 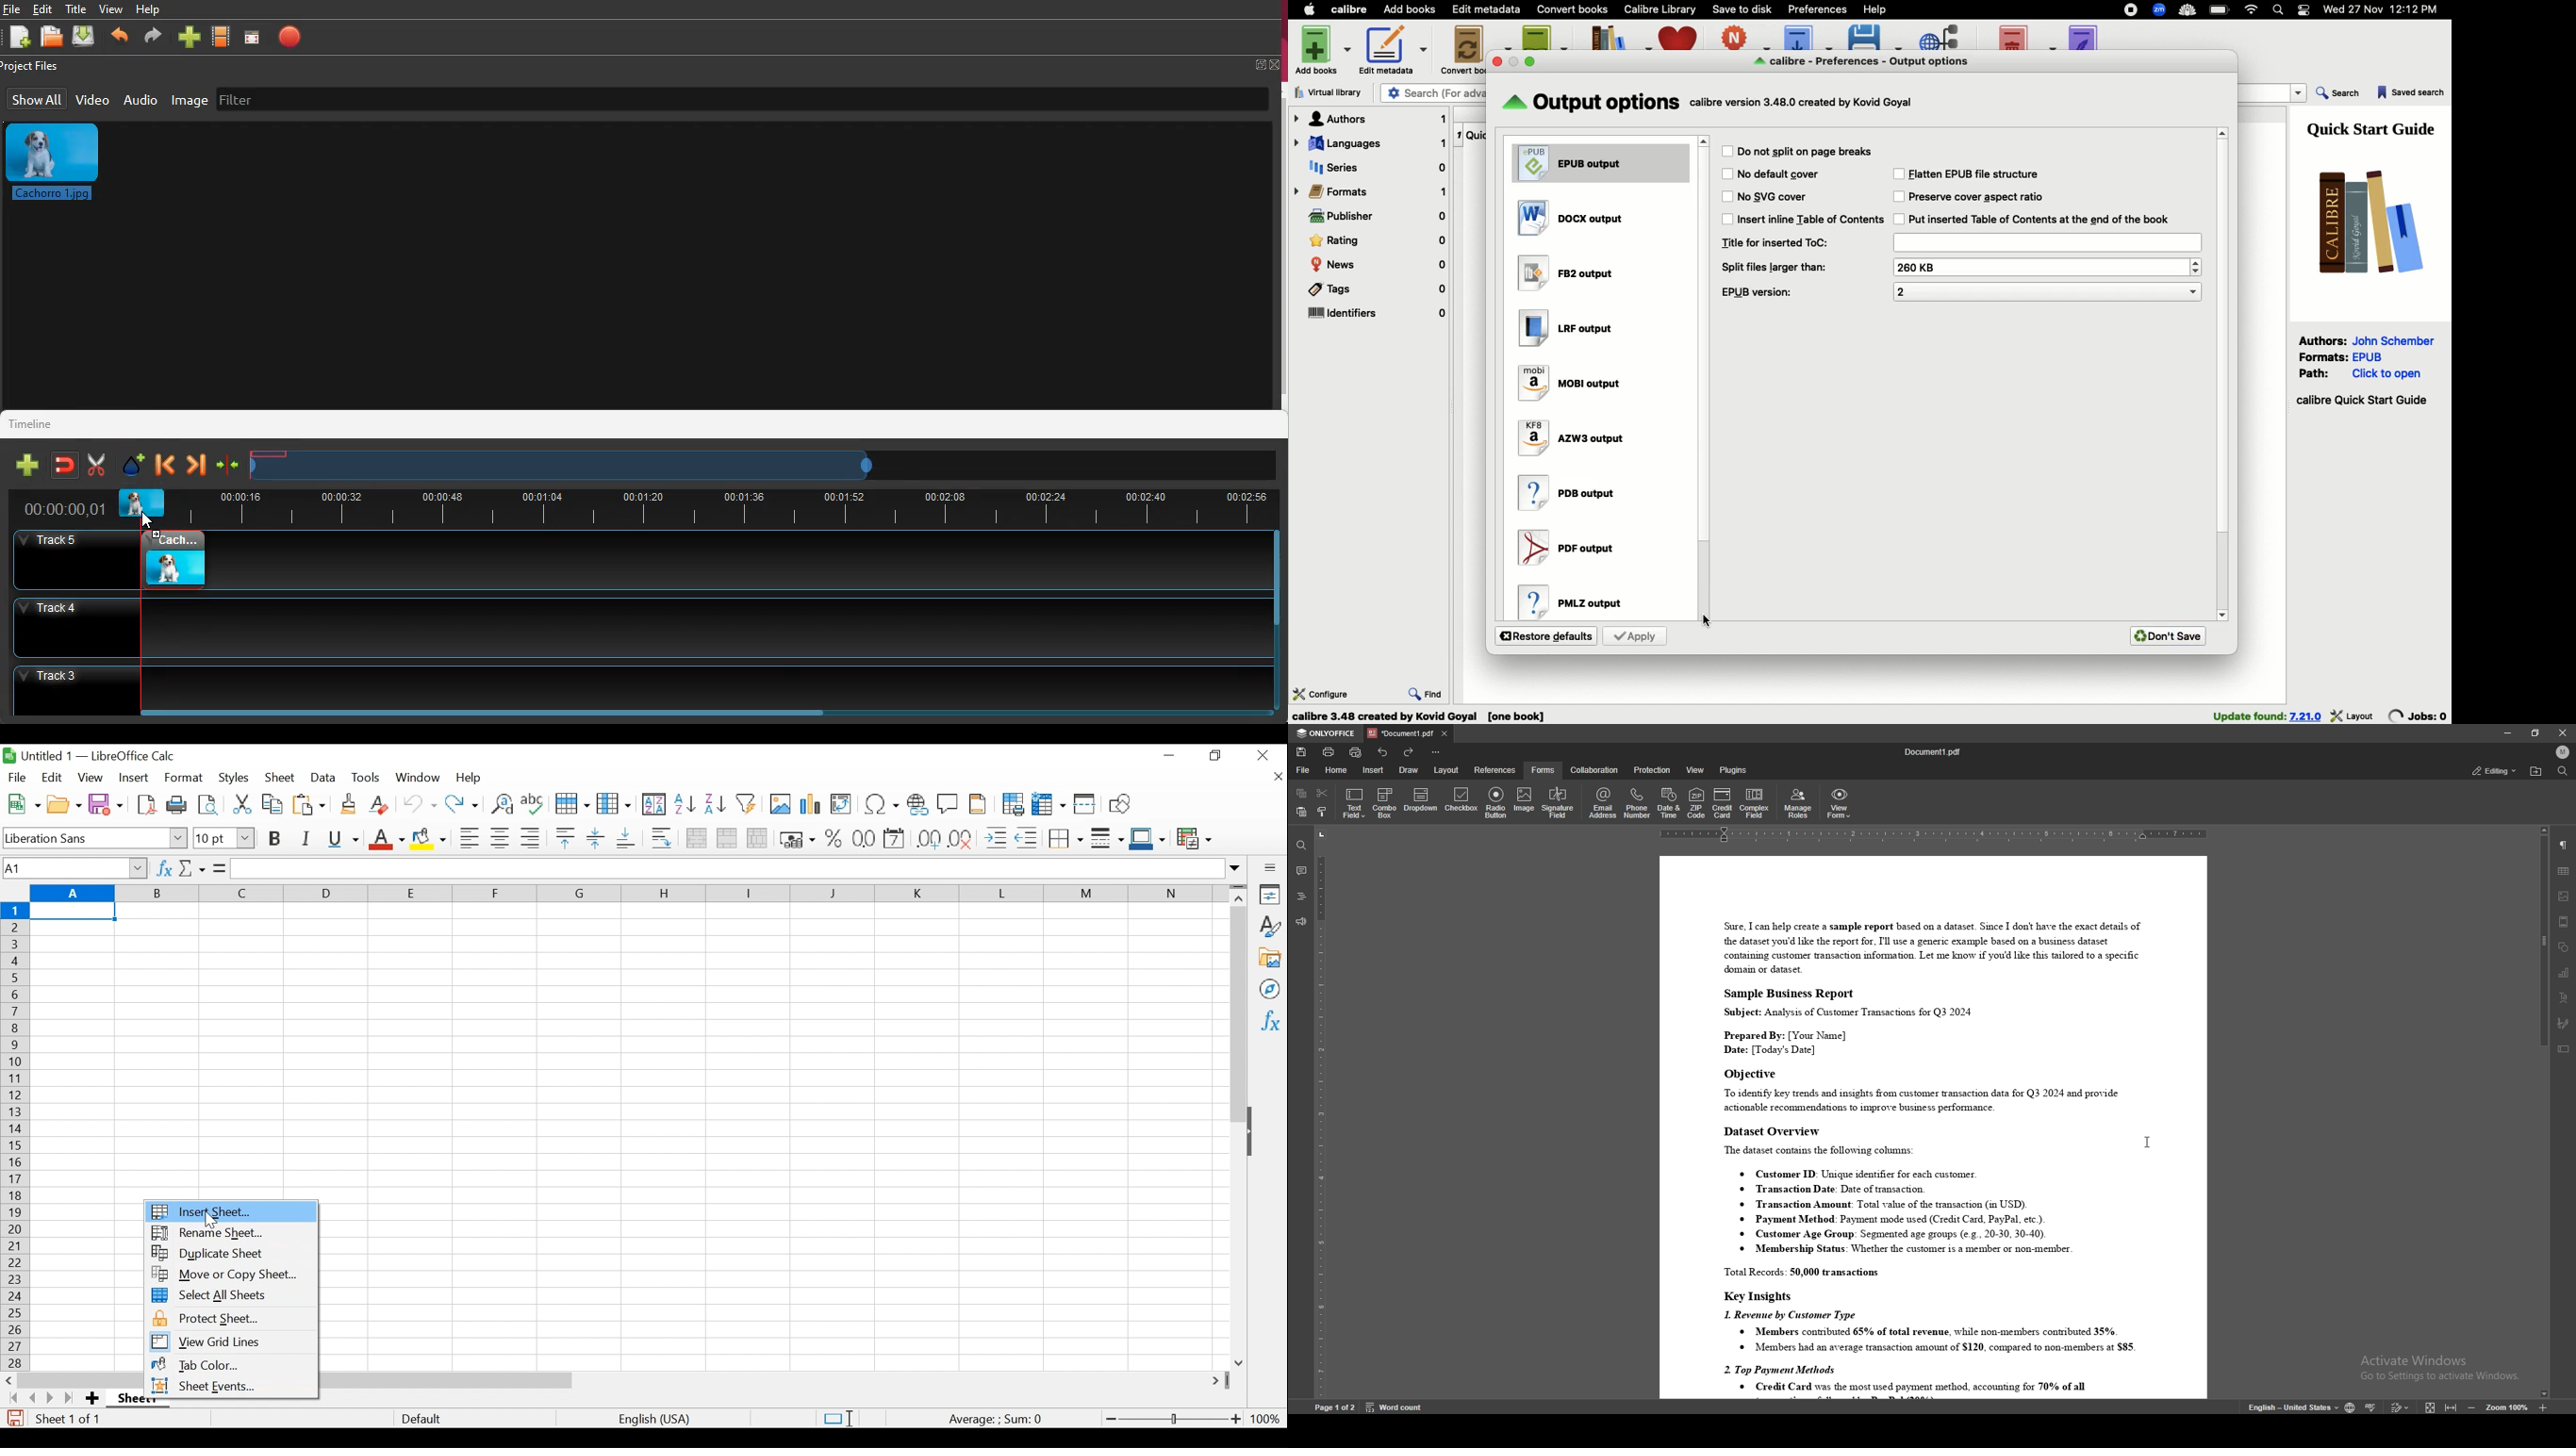 What do you see at coordinates (1426, 692) in the screenshot?
I see `Find` at bounding box center [1426, 692].